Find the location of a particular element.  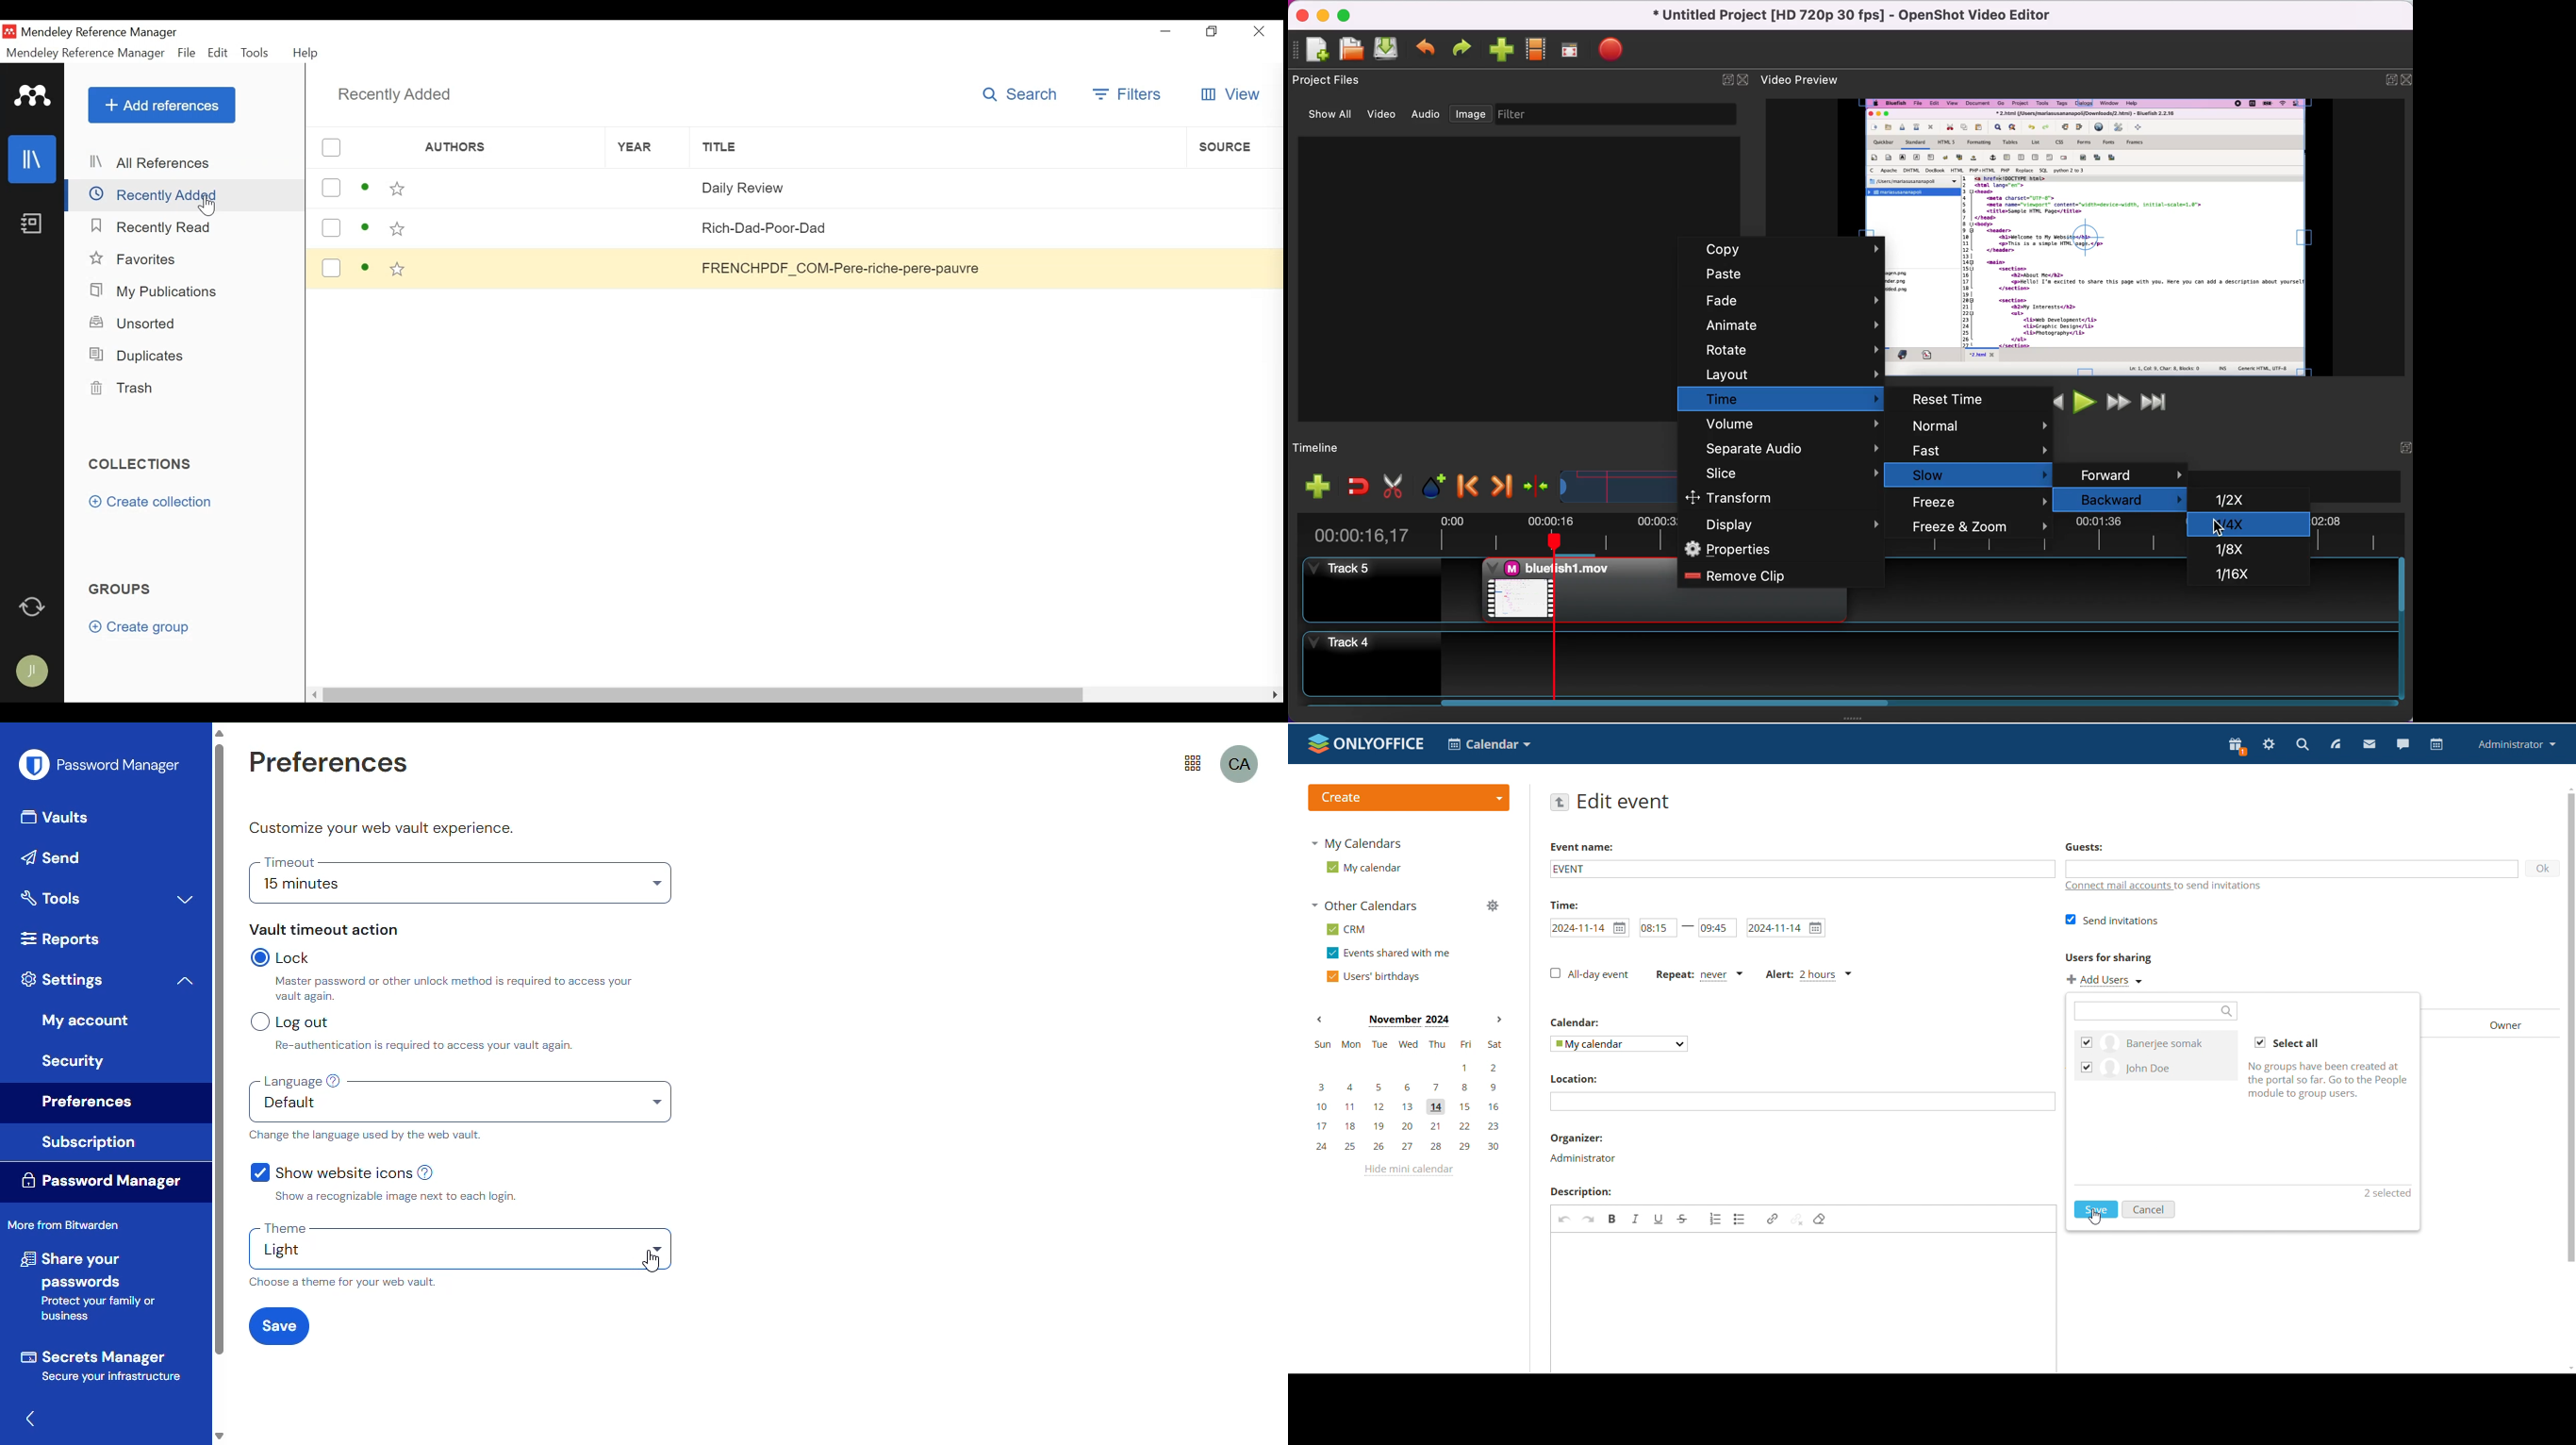

scrollbar is located at coordinates (2570, 1028).